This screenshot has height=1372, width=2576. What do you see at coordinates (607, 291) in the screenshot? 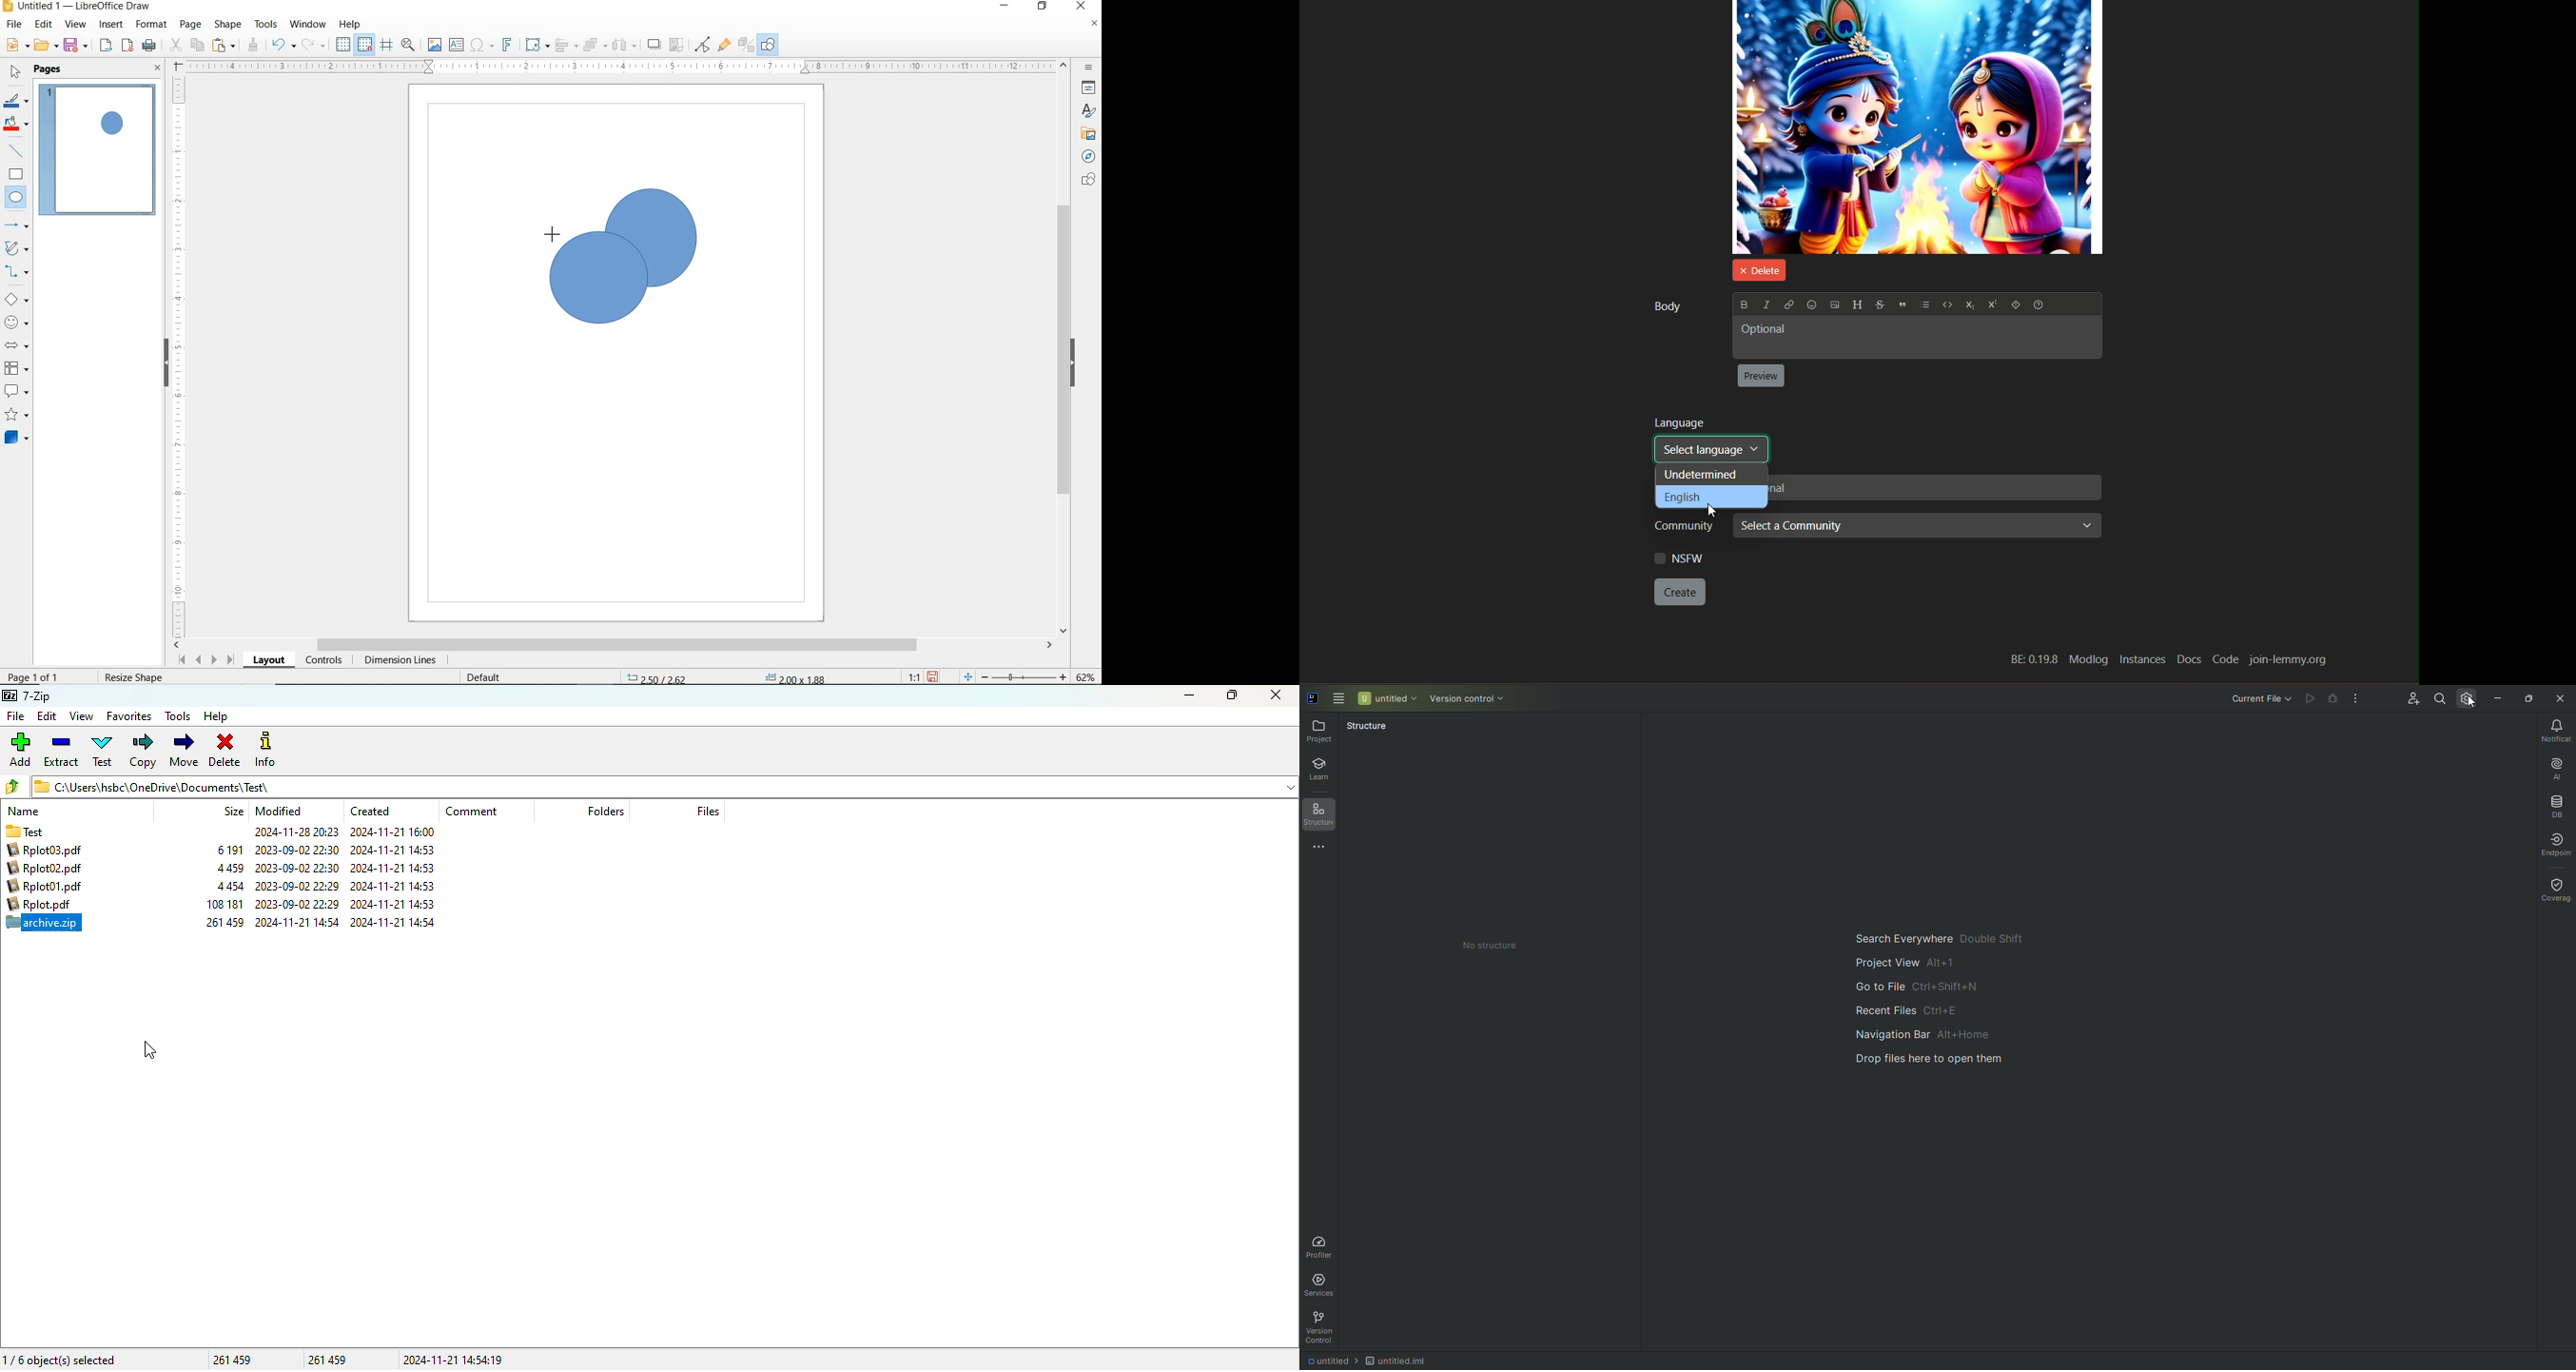
I see `ELLIPSE TOOL` at bounding box center [607, 291].